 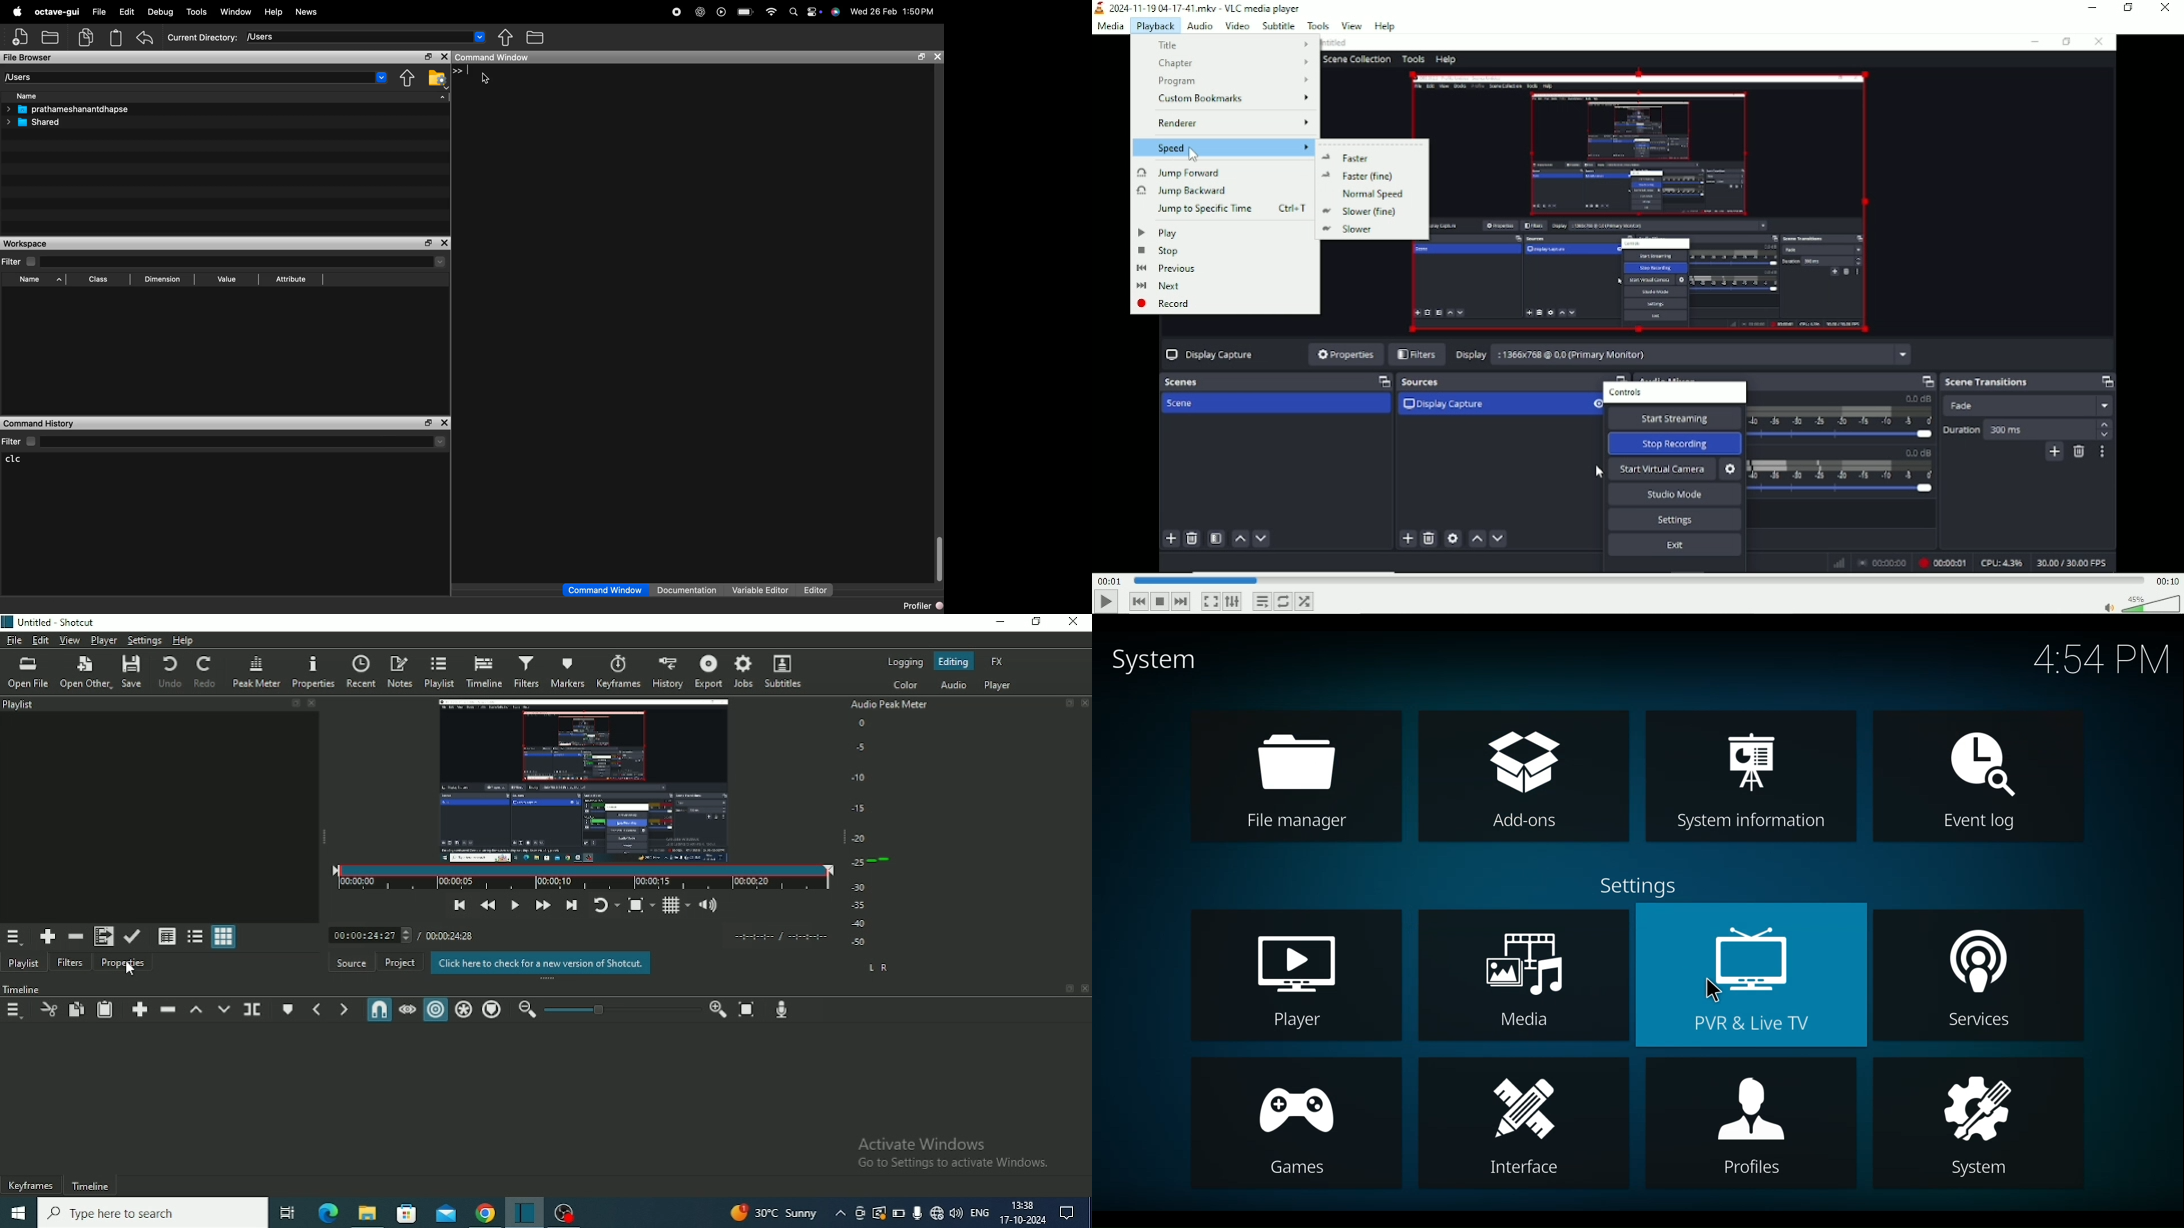 What do you see at coordinates (2097, 658) in the screenshot?
I see `time` at bounding box center [2097, 658].